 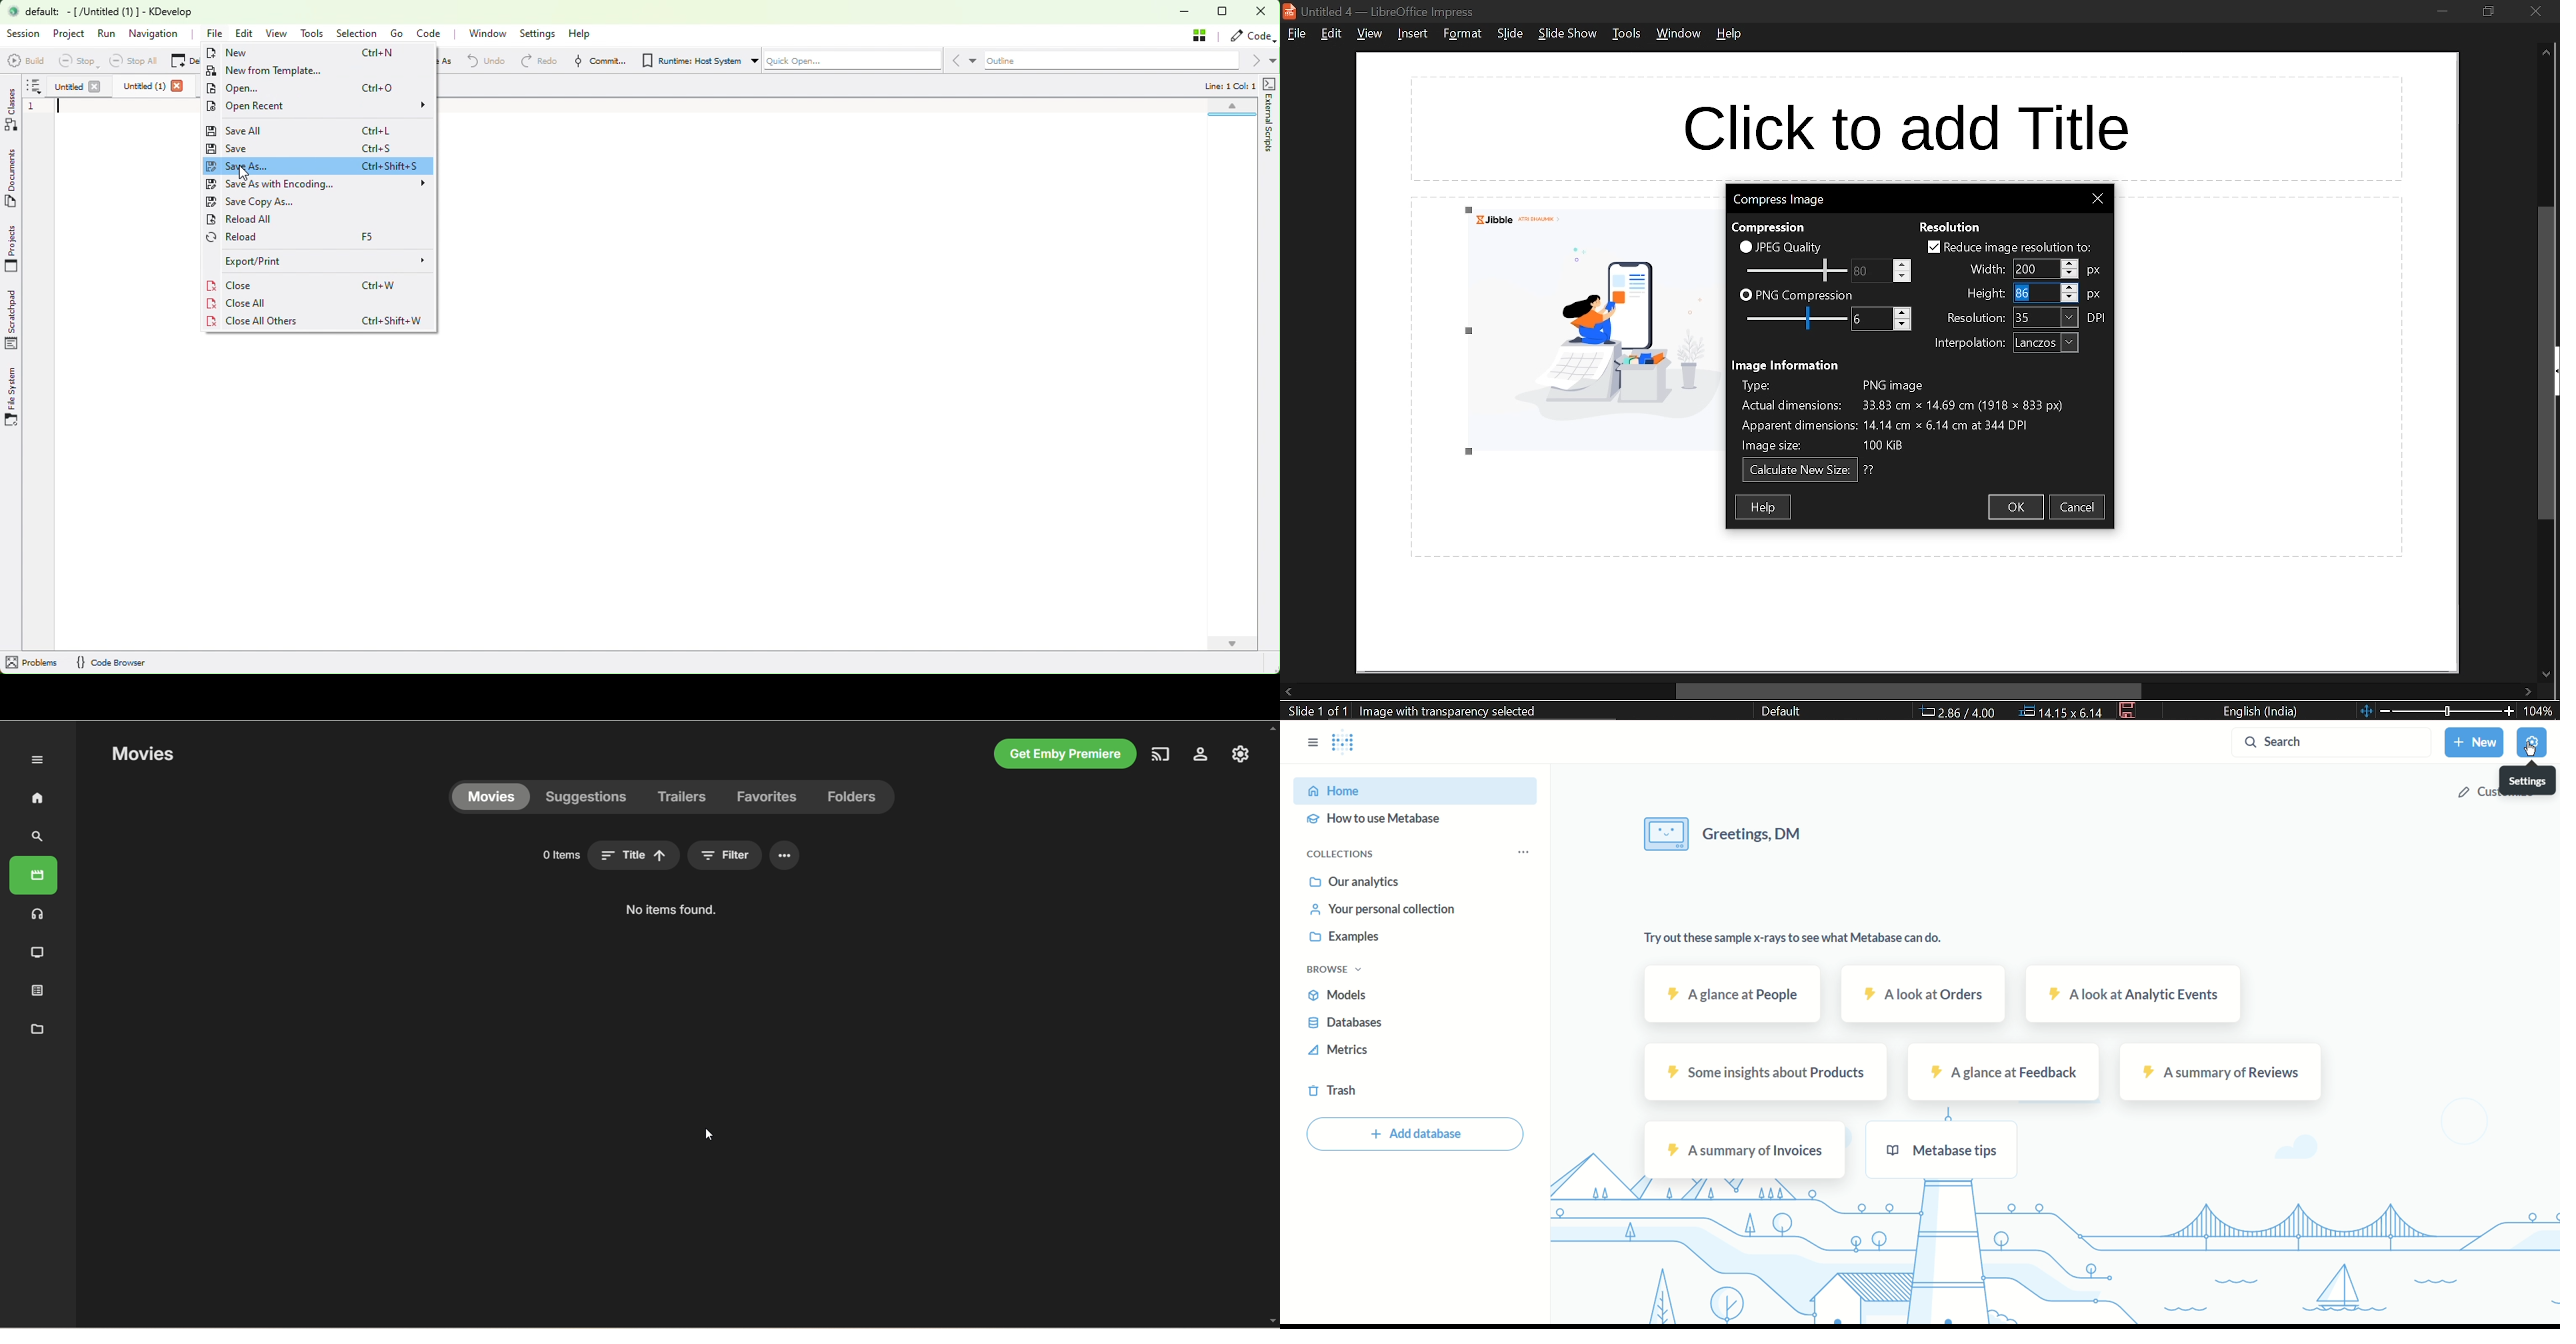 I want to click on current slide, so click(x=1314, y=712).